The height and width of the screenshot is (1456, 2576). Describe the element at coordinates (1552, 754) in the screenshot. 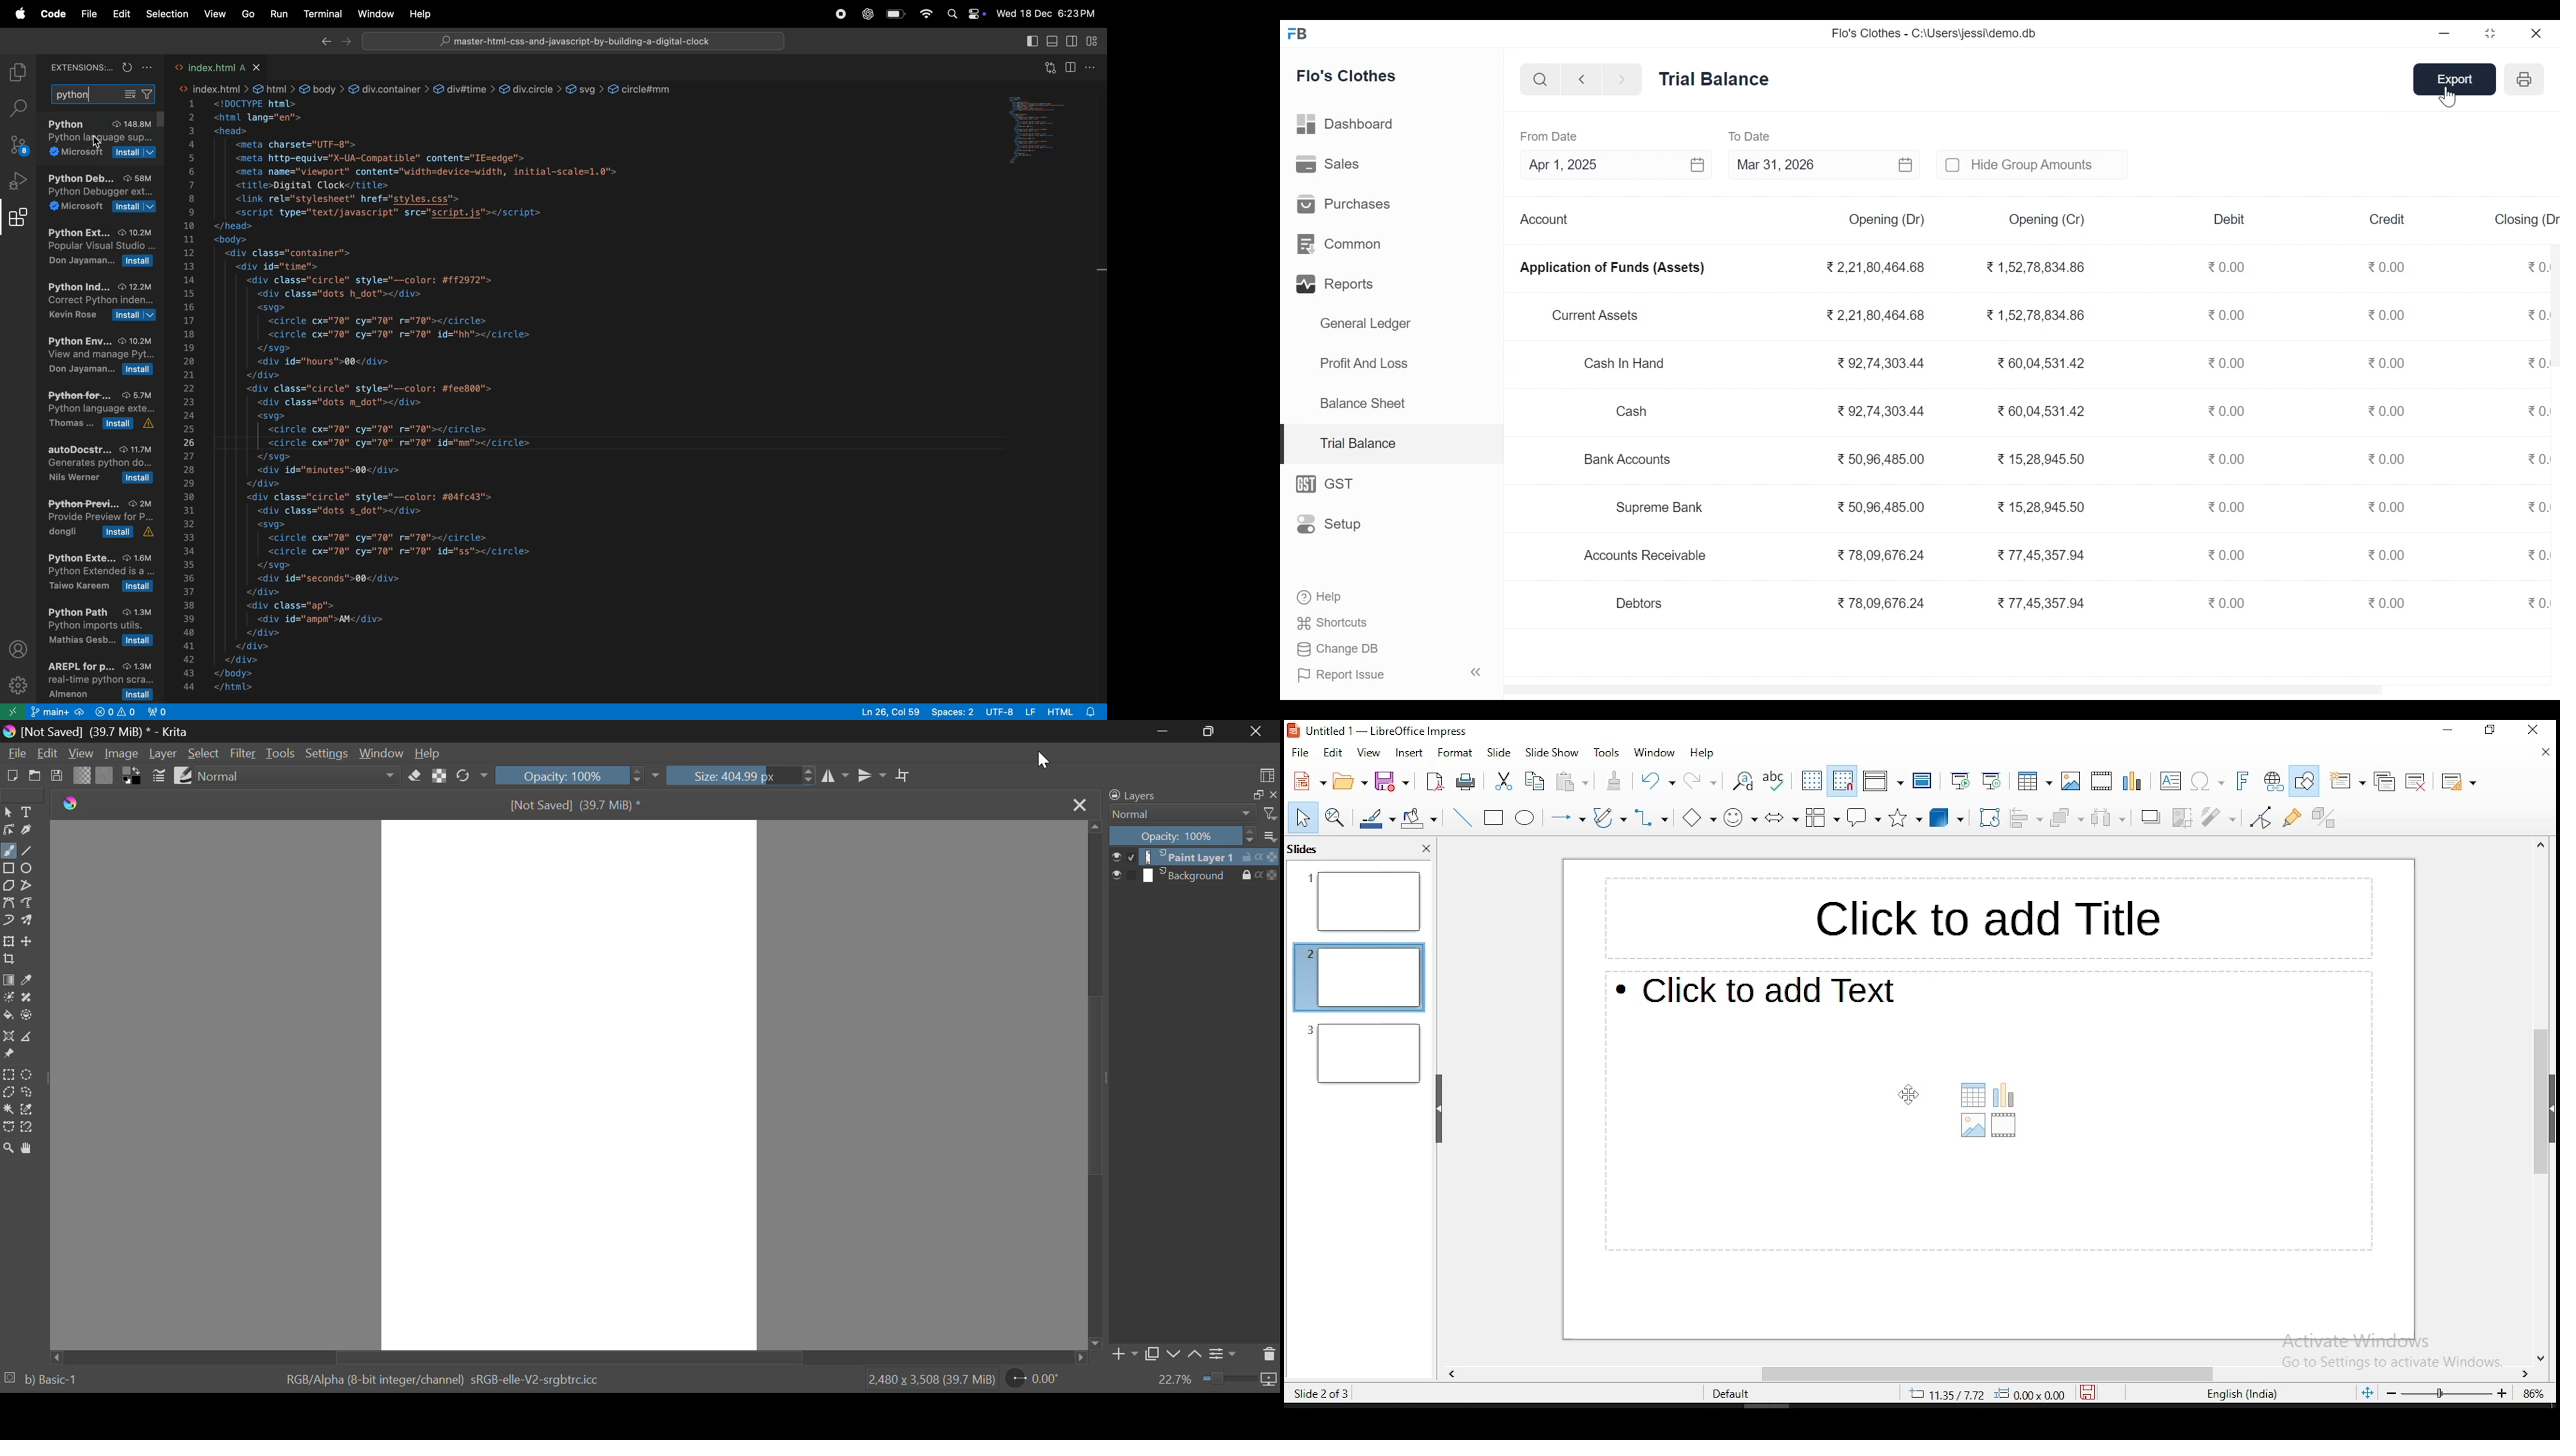

I see `slide show` at that location.